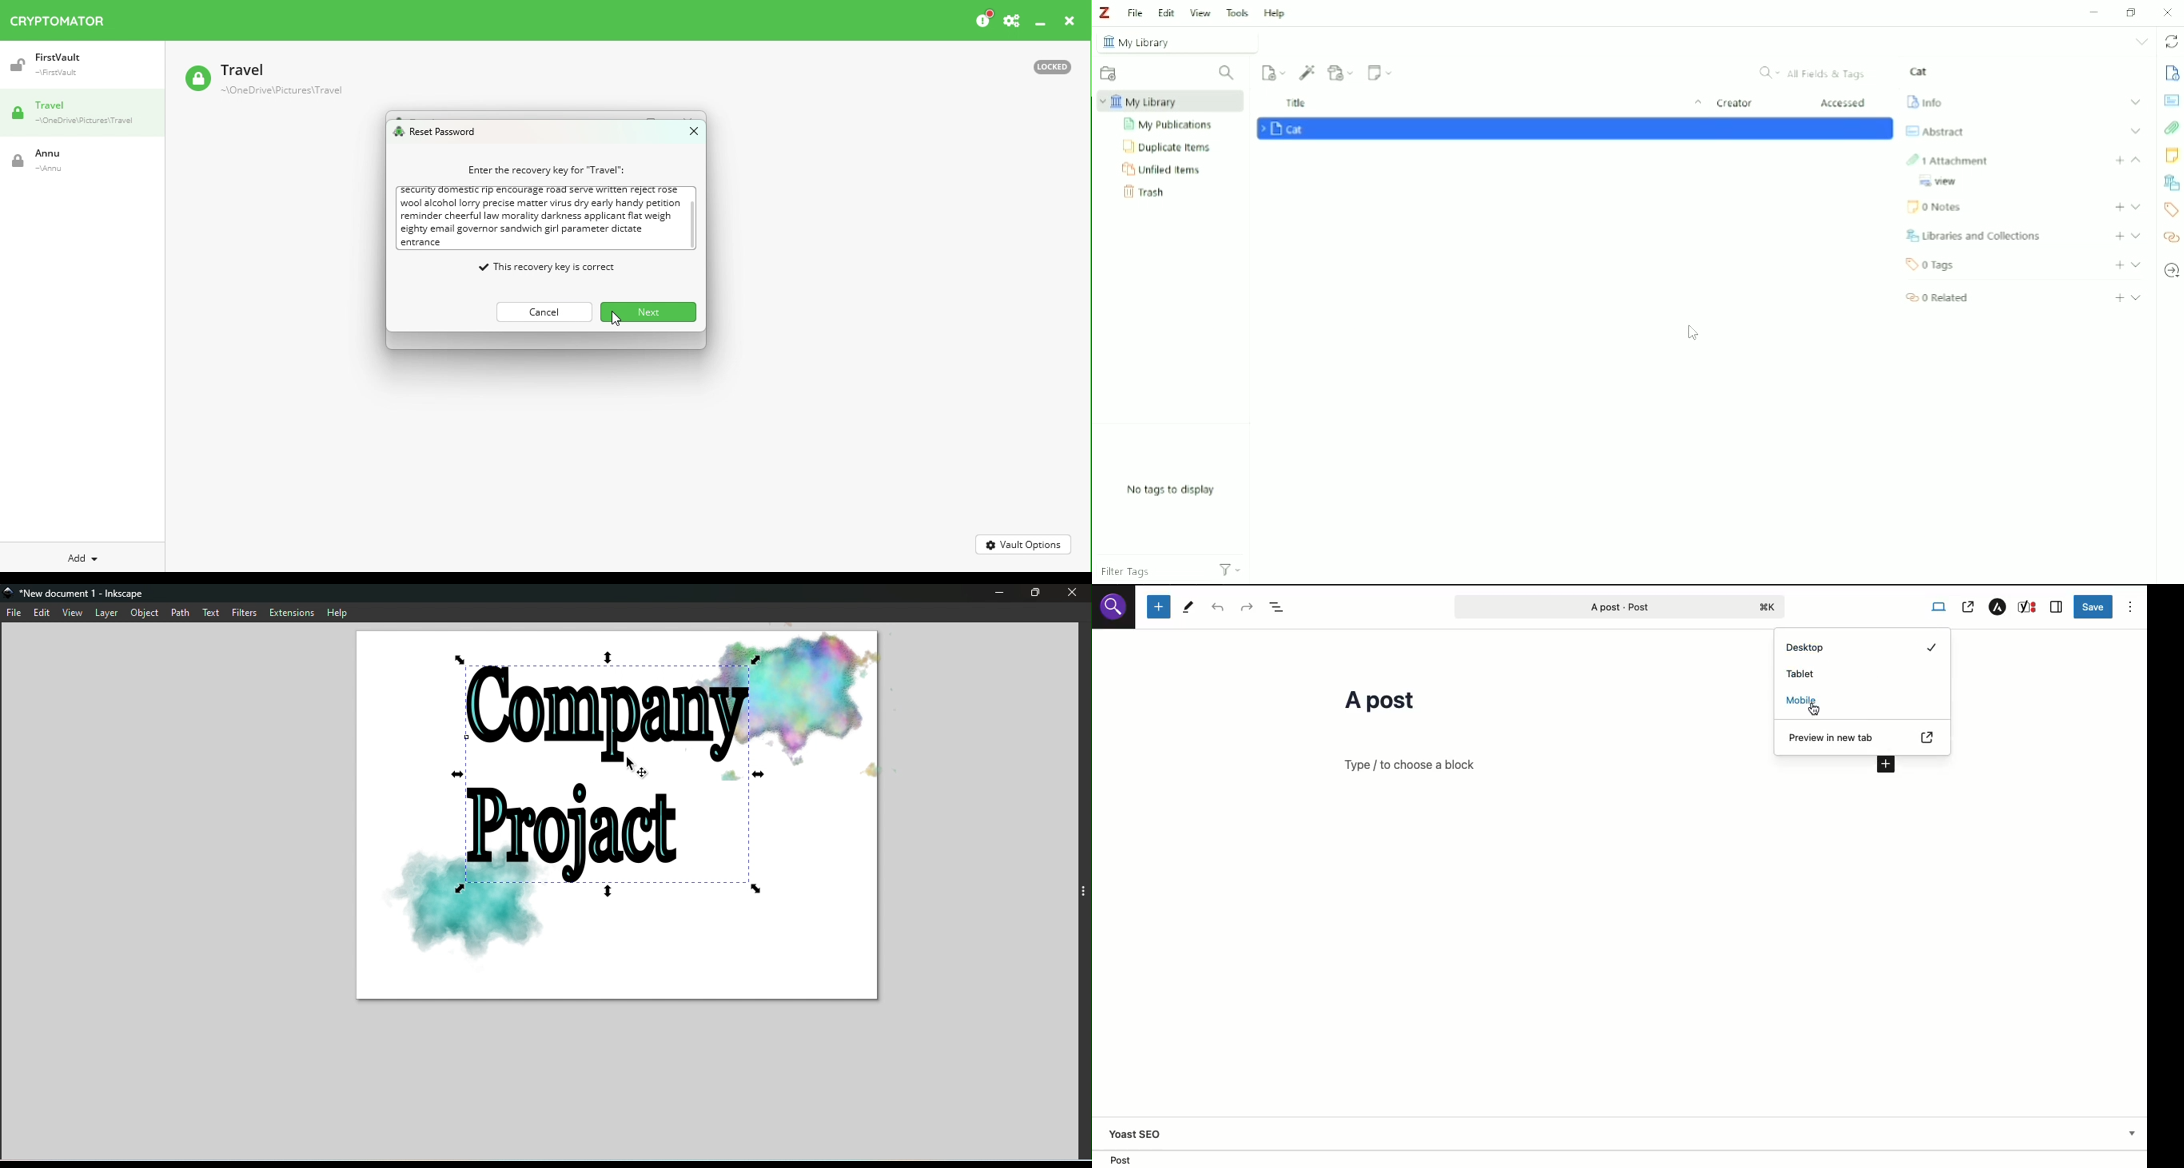 The height and width of the screenshot is (1176, 2184). What do you see at coordinates (2027, 608) in the screenshot?
I see `Yoast` at bounding box center [2027, 608].